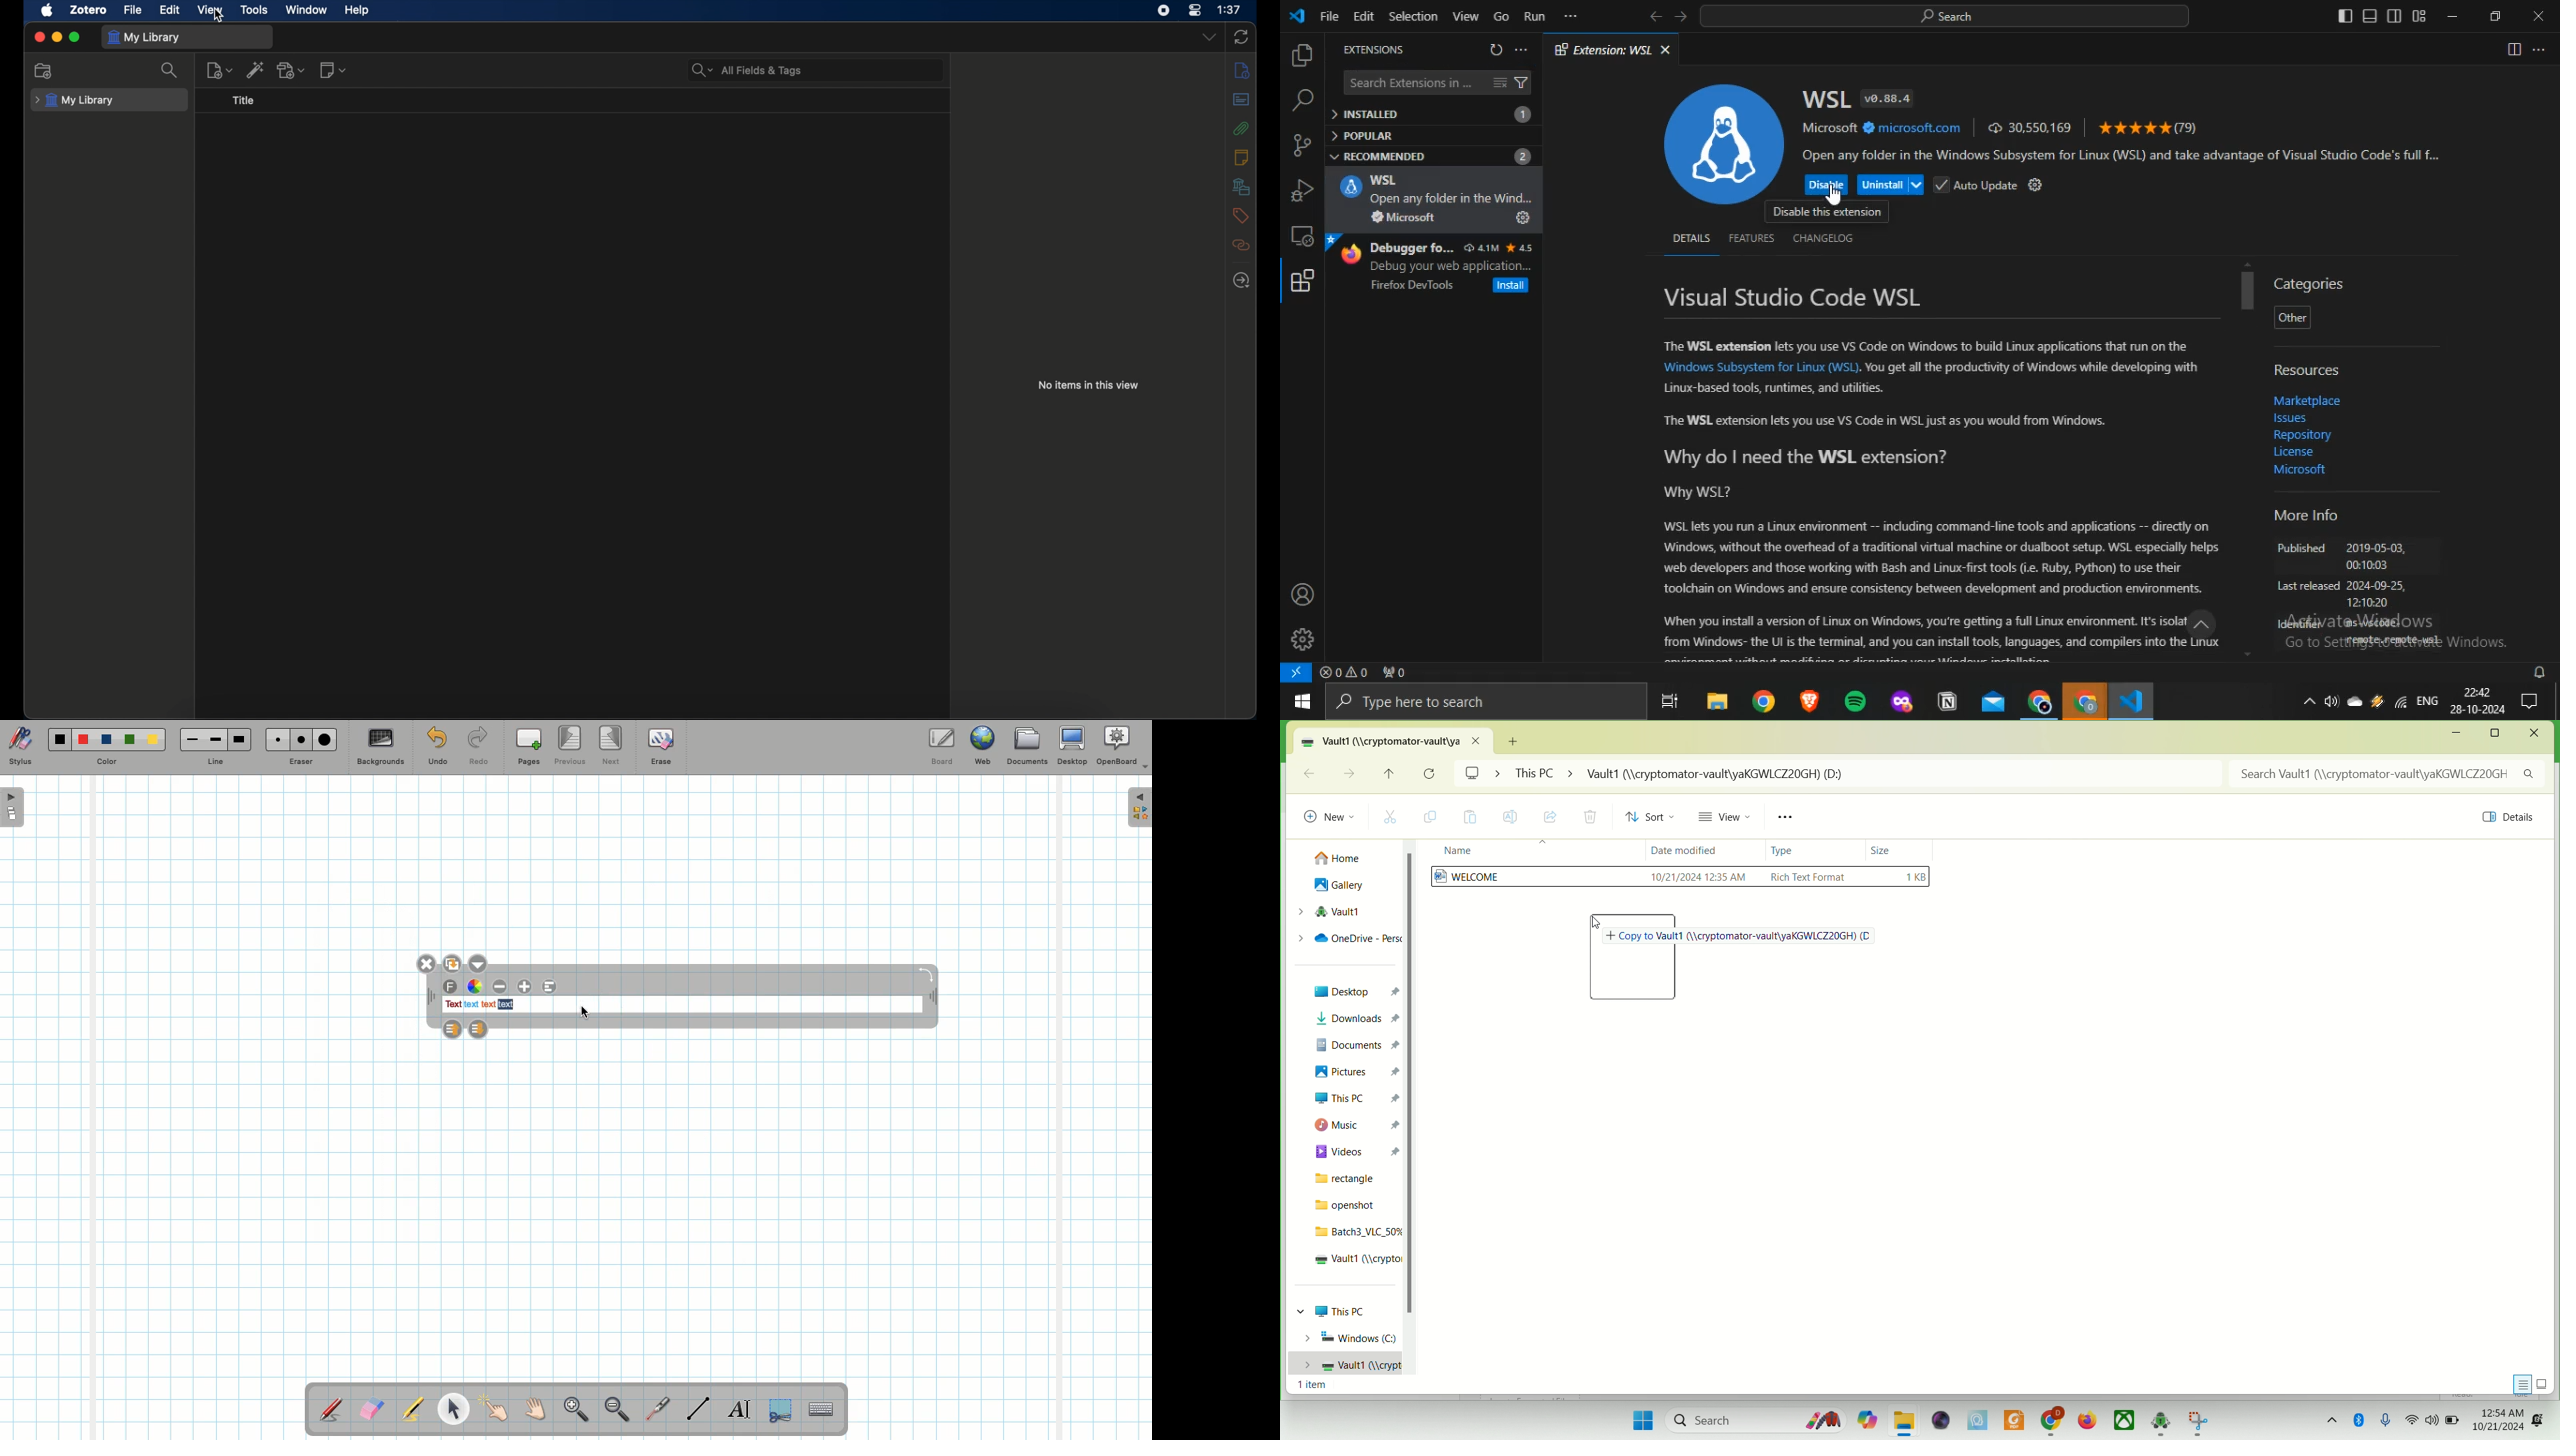 The image size is (2576, 1456). What do you see at coordinates (2376, 549) in the screenshot?
I see `2019-05-03` at bounding box center [2376, 549].